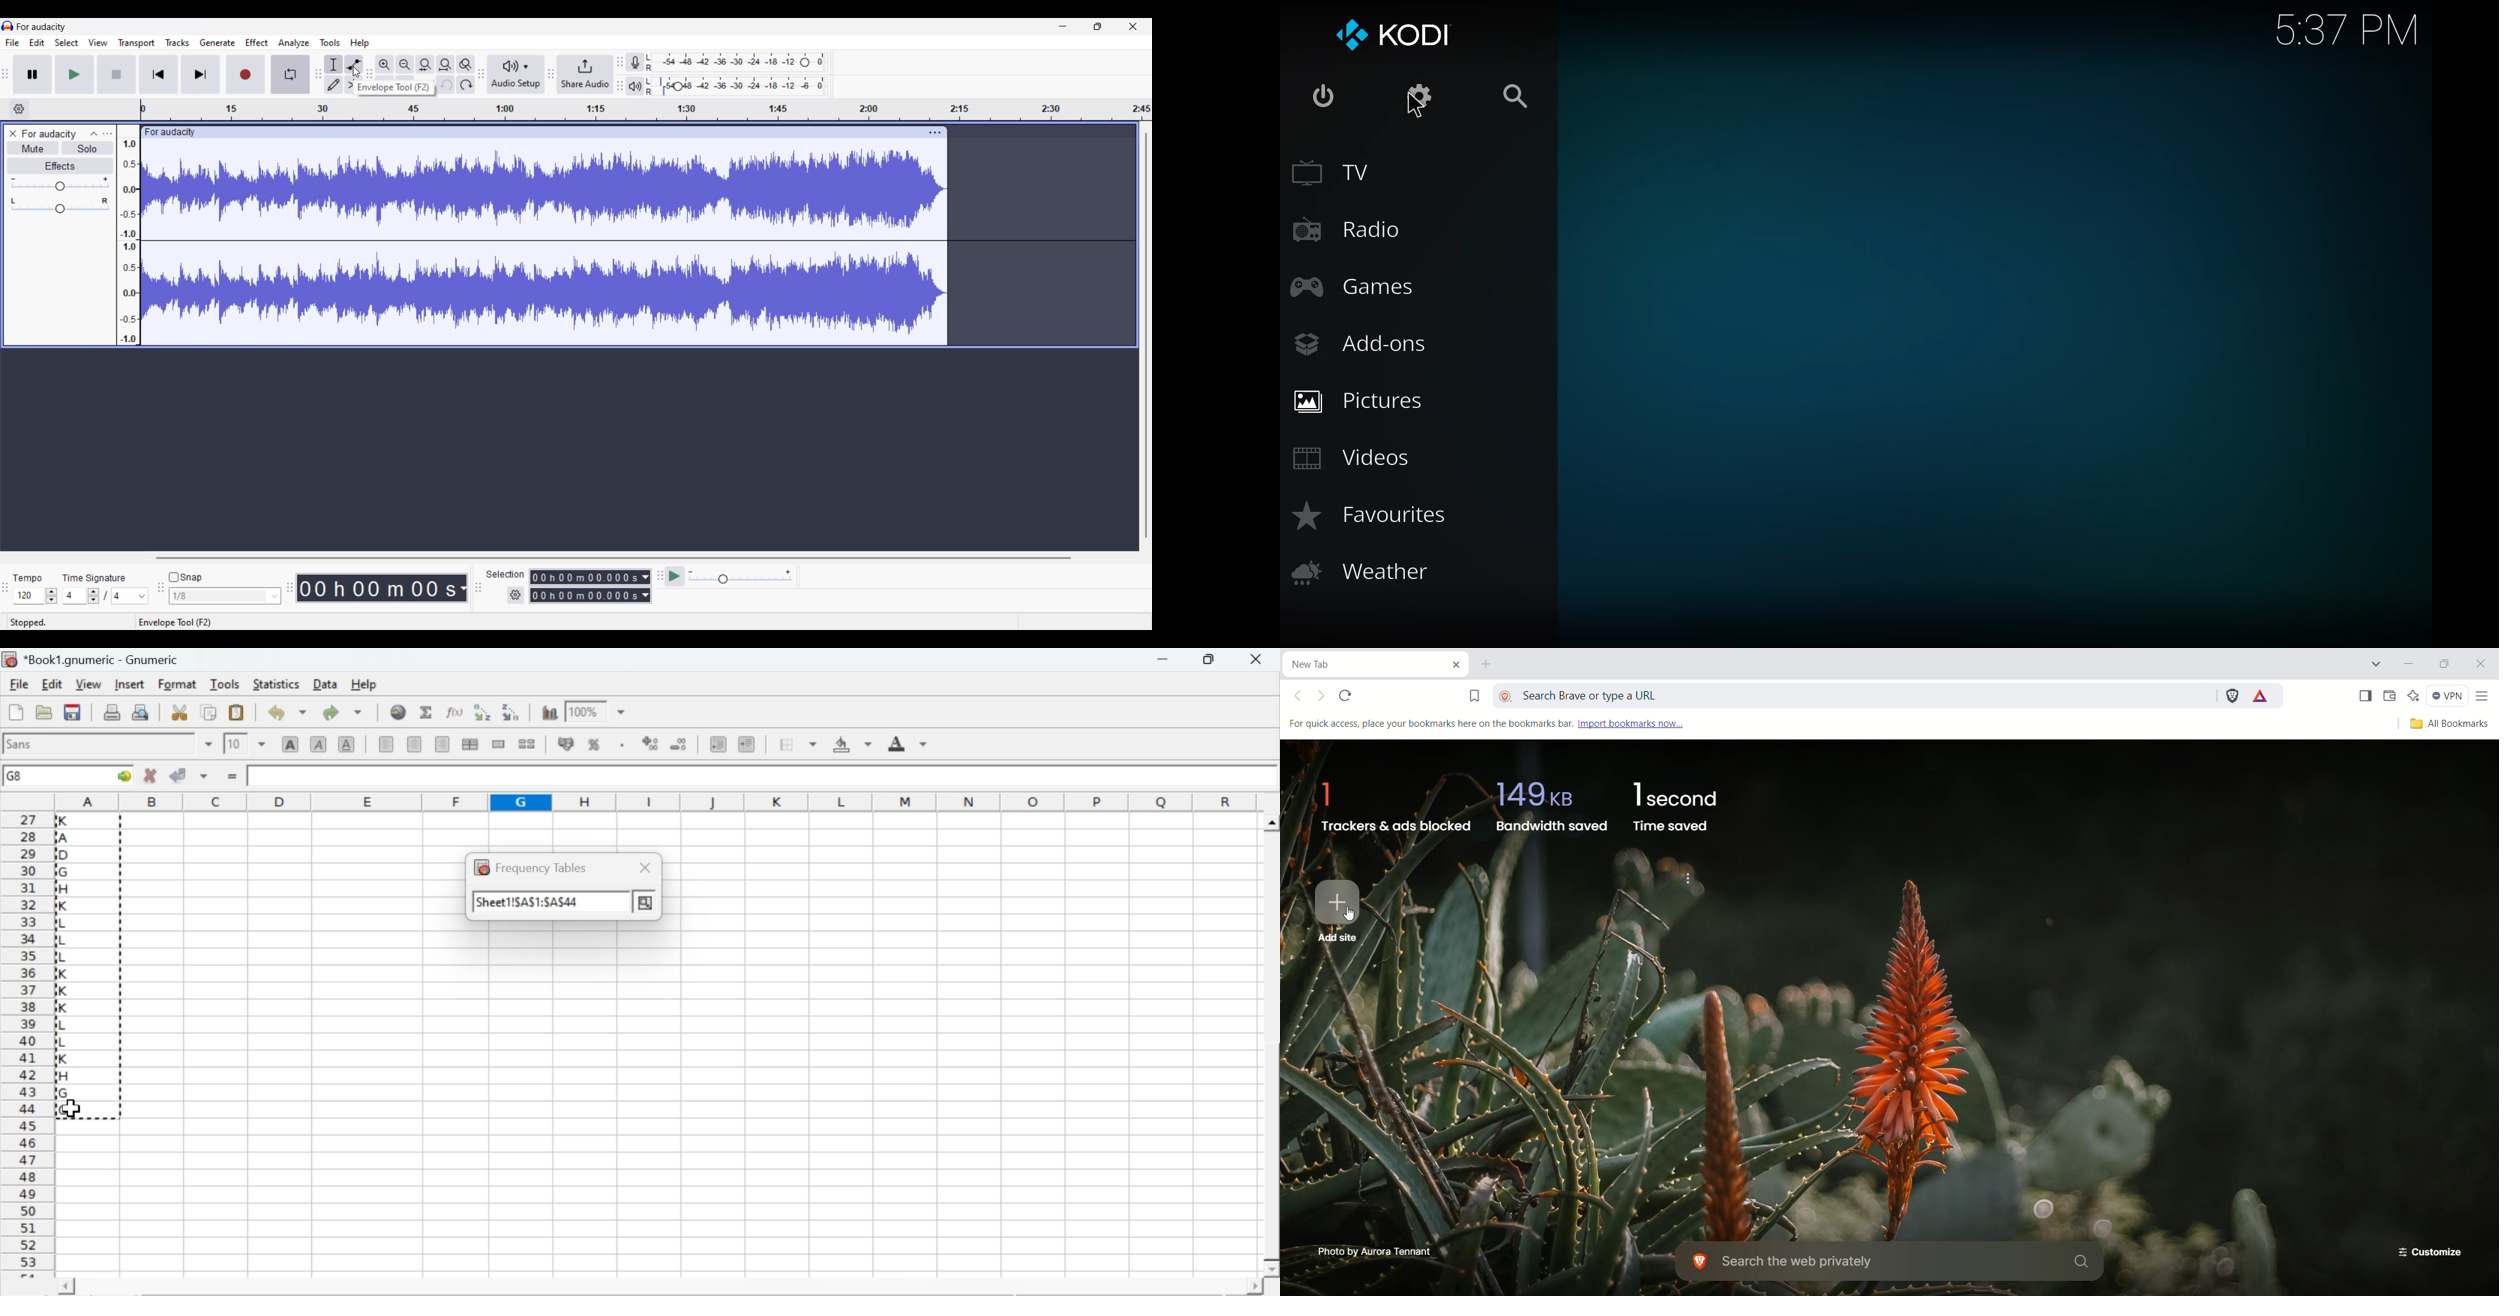 This screenshot has width=2520, height=1316. Describe the element at coordinates (366, 685) in the screenshot. I see `help` at that location.